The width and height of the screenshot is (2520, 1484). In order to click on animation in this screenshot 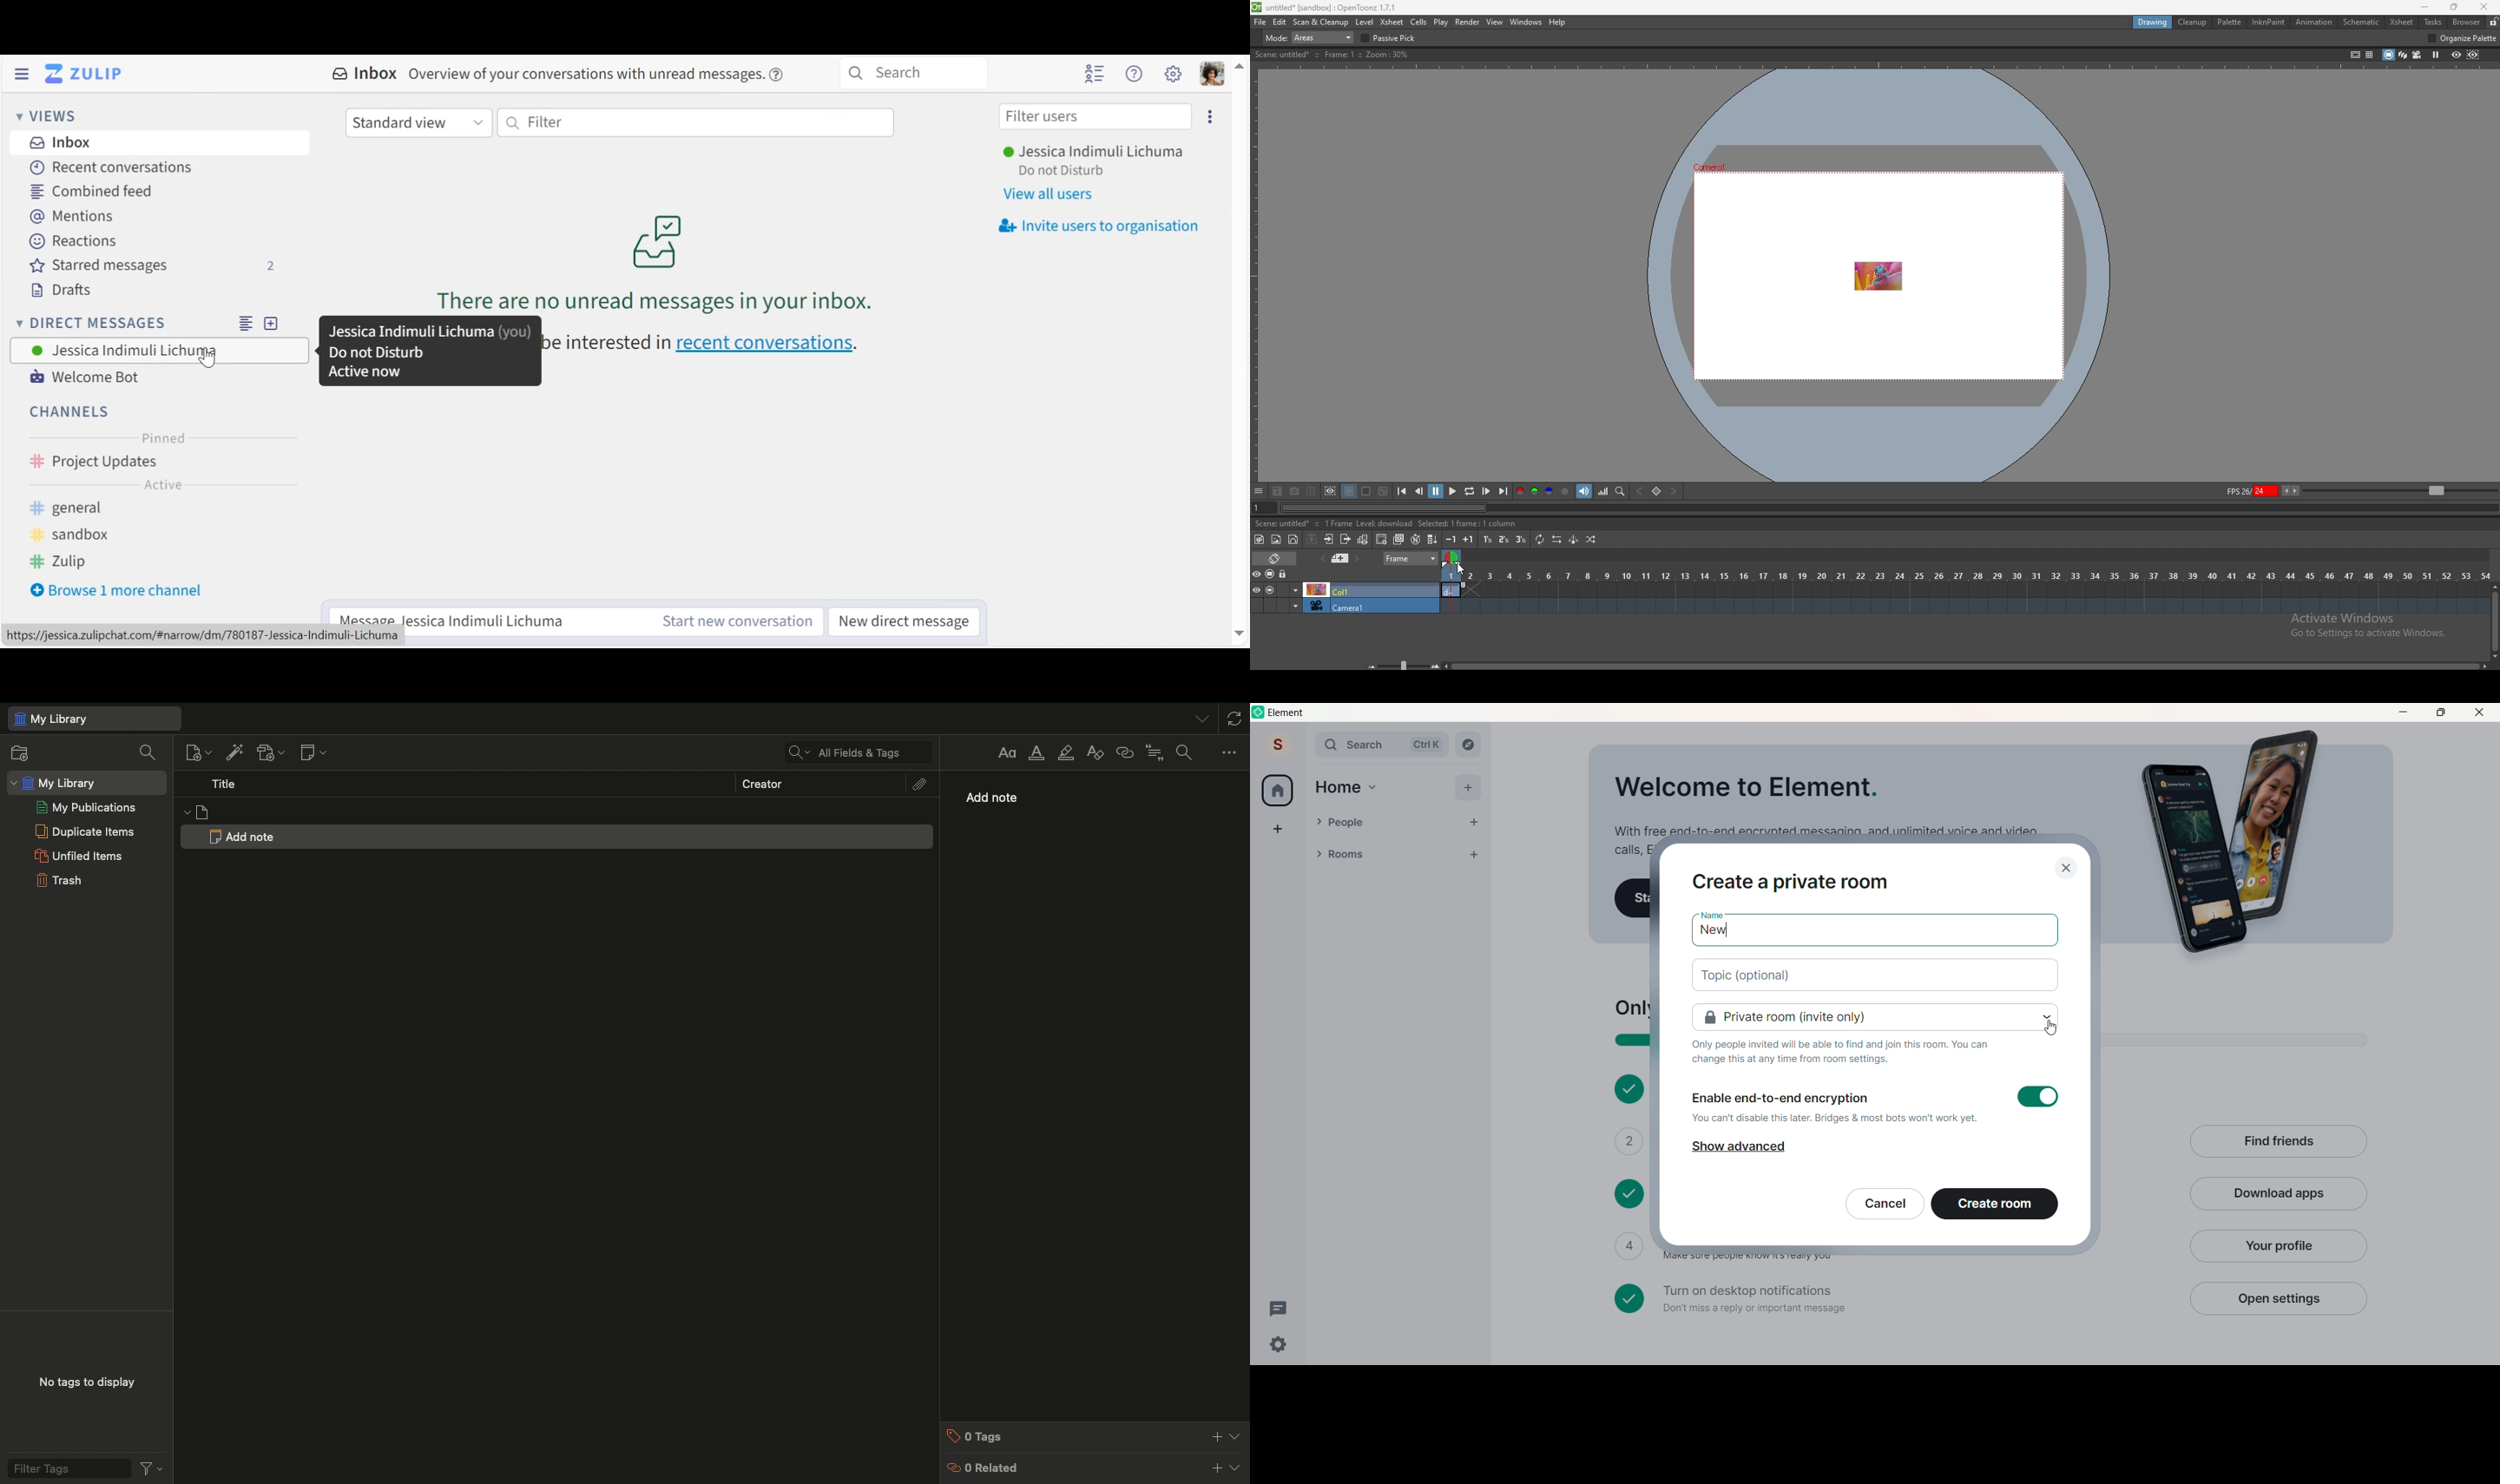, I will do `click(2314, 23)`.